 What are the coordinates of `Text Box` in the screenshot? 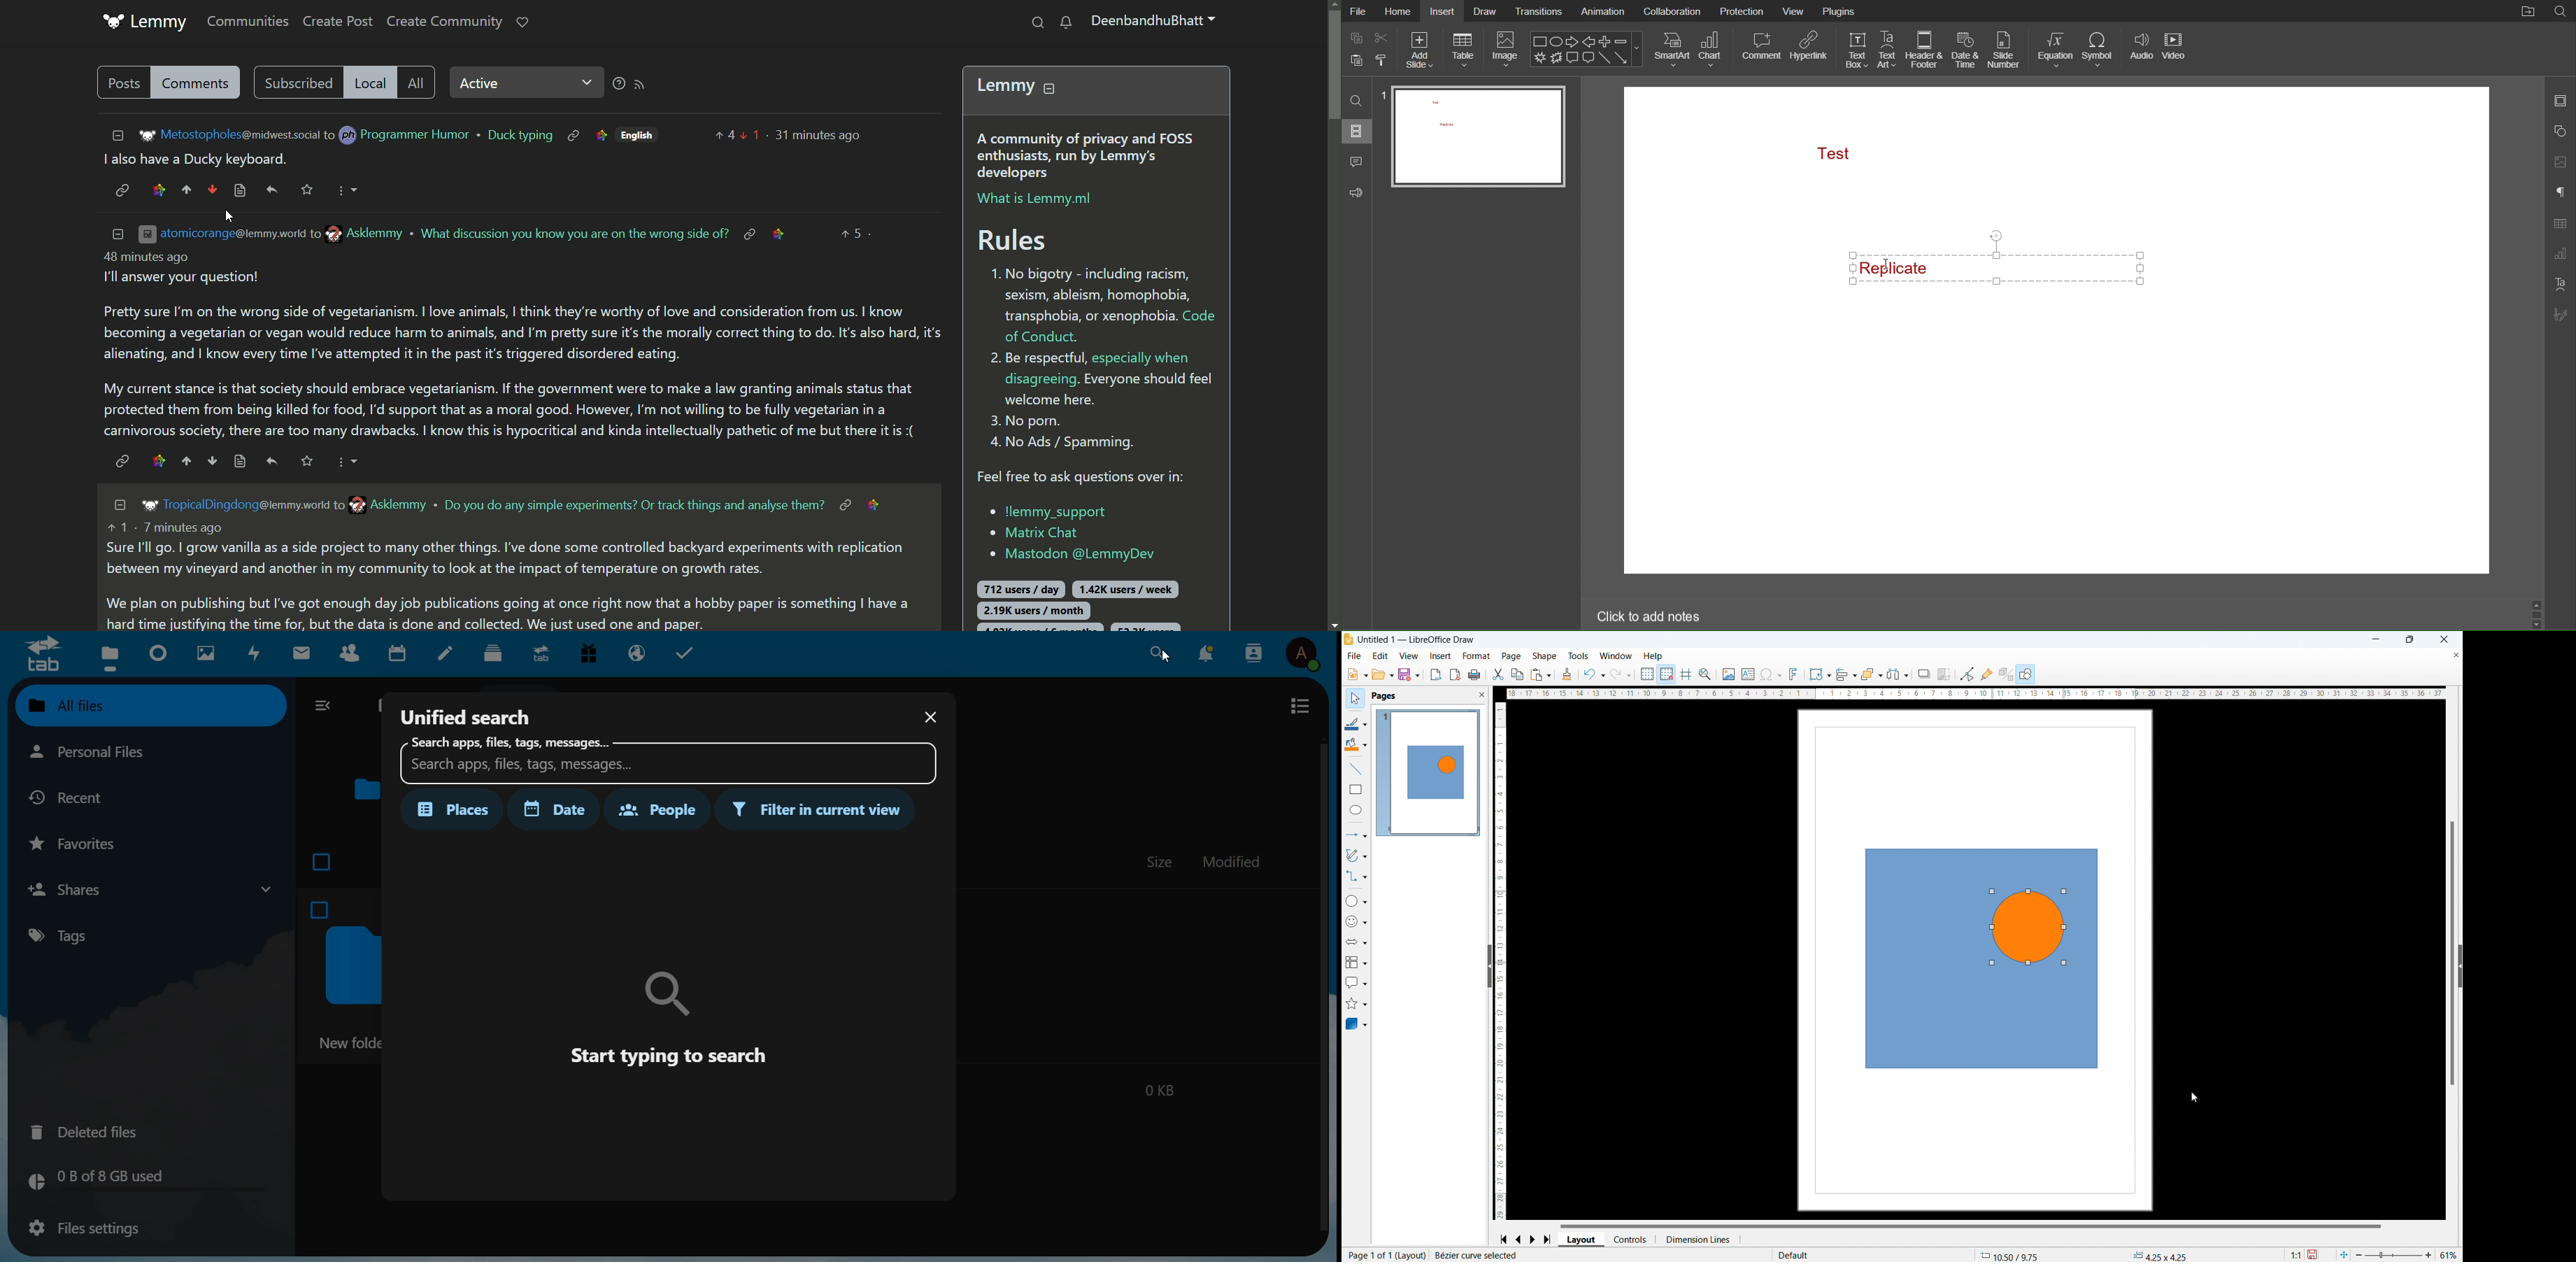 It's located at (1856, 50).